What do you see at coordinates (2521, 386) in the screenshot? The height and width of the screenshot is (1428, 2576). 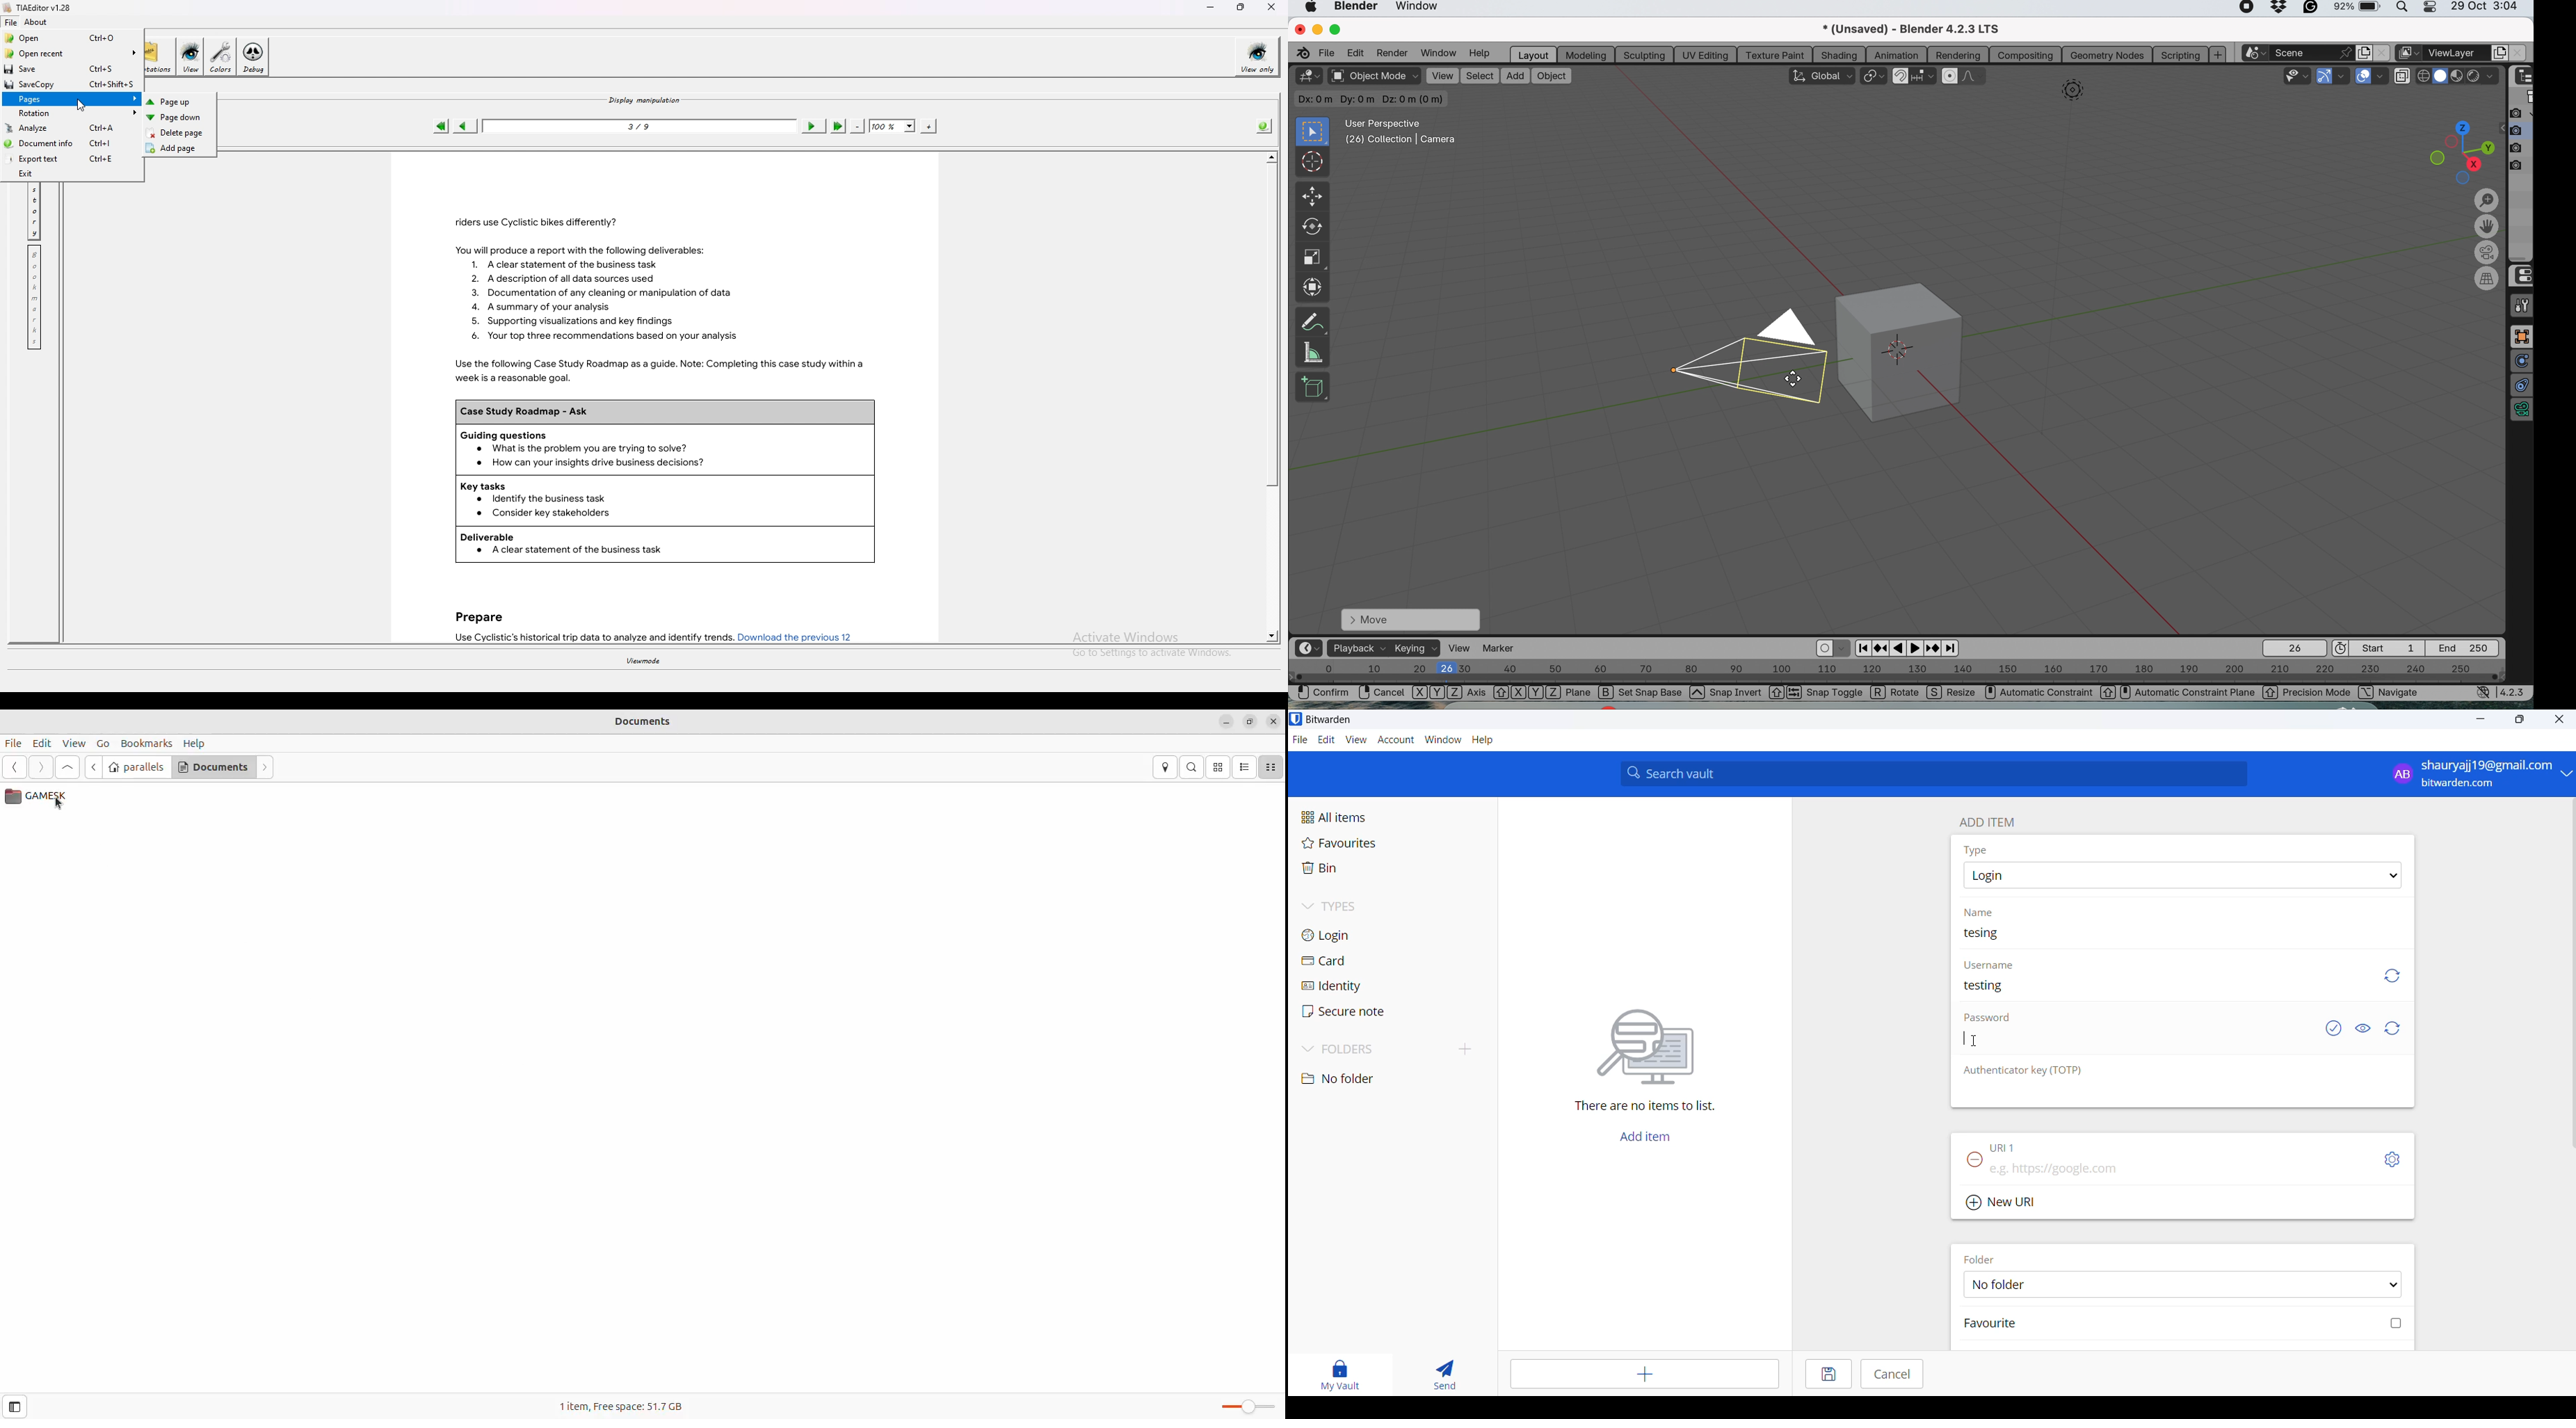 I see `constraint` at bounding box center [2521, 386].